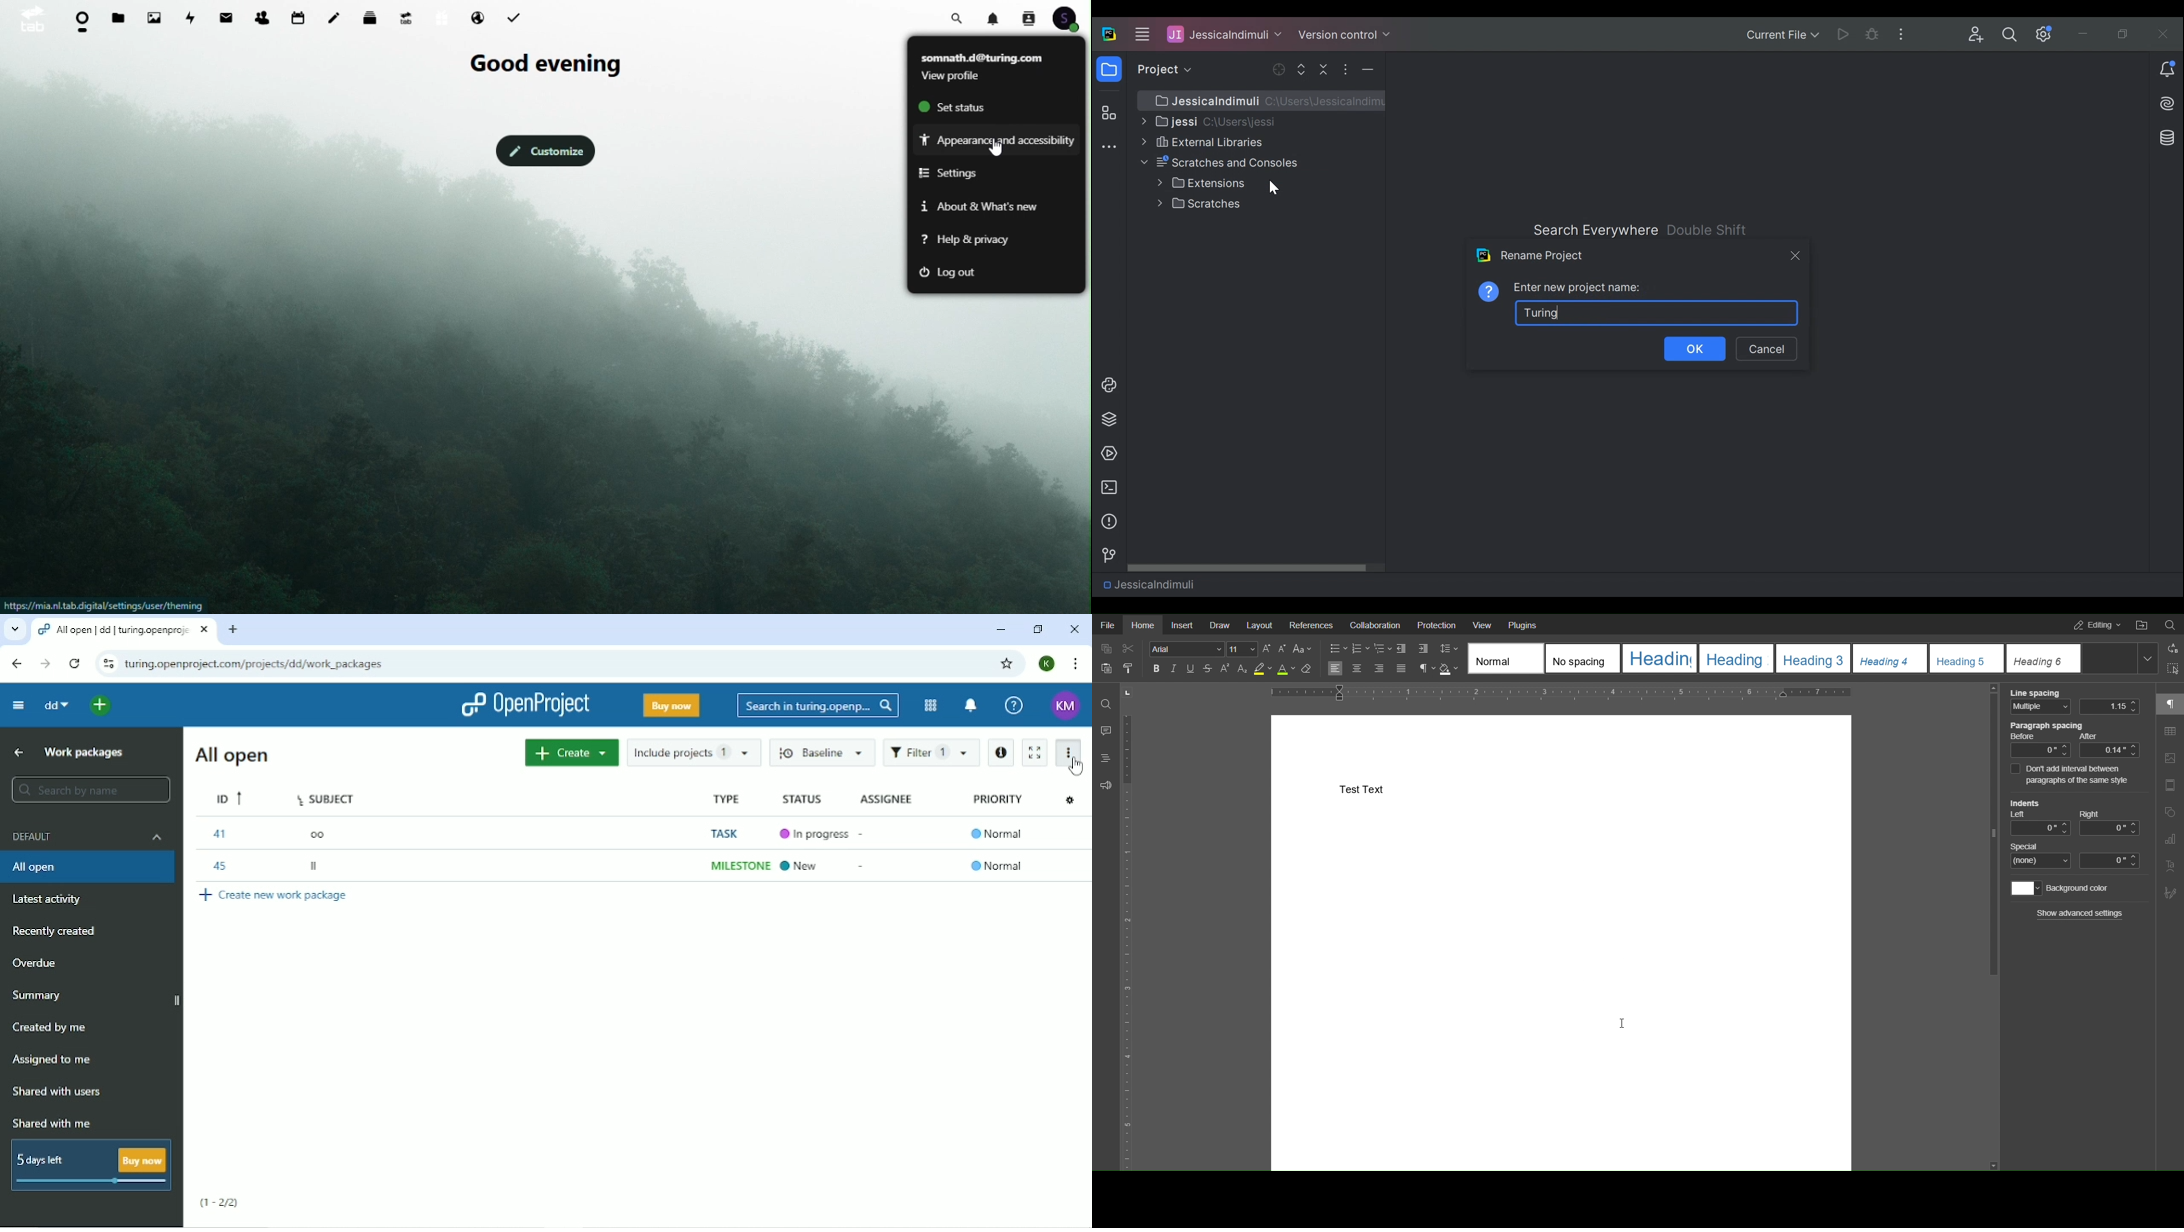 The image size is (2184, 1232). I want to click on Image Settings, so click(2169, 760).